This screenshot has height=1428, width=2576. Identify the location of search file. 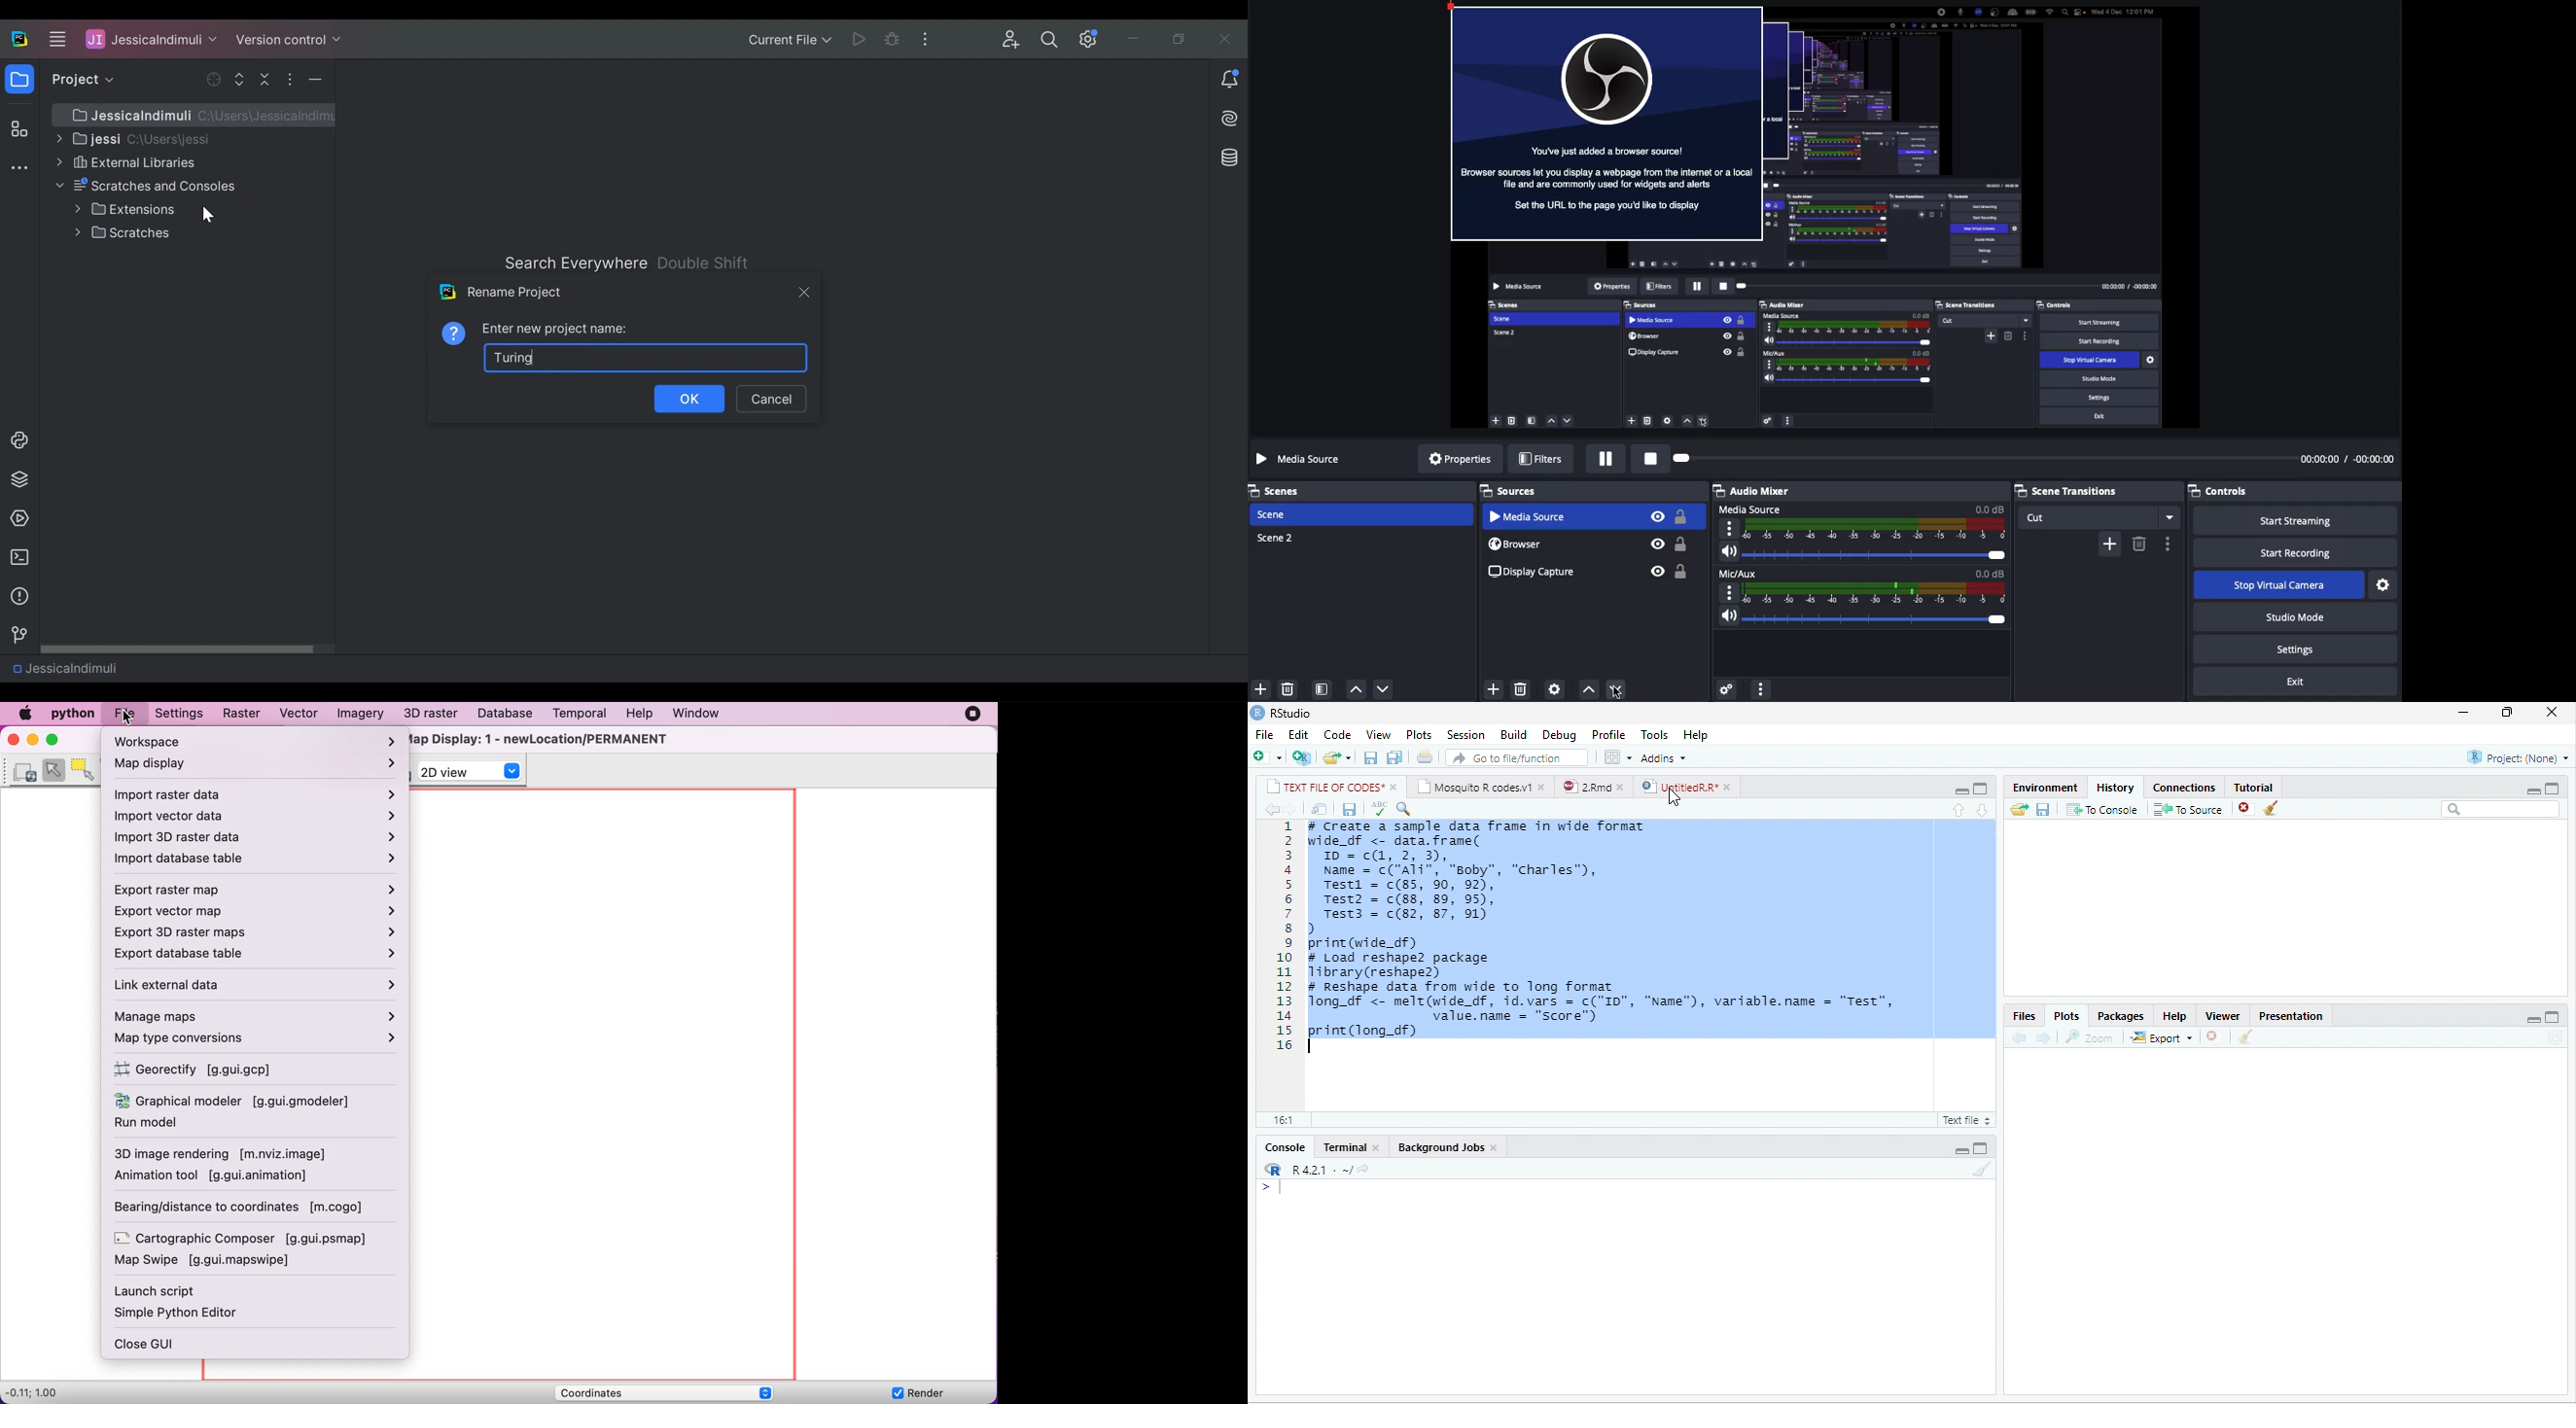
(1516, 757).